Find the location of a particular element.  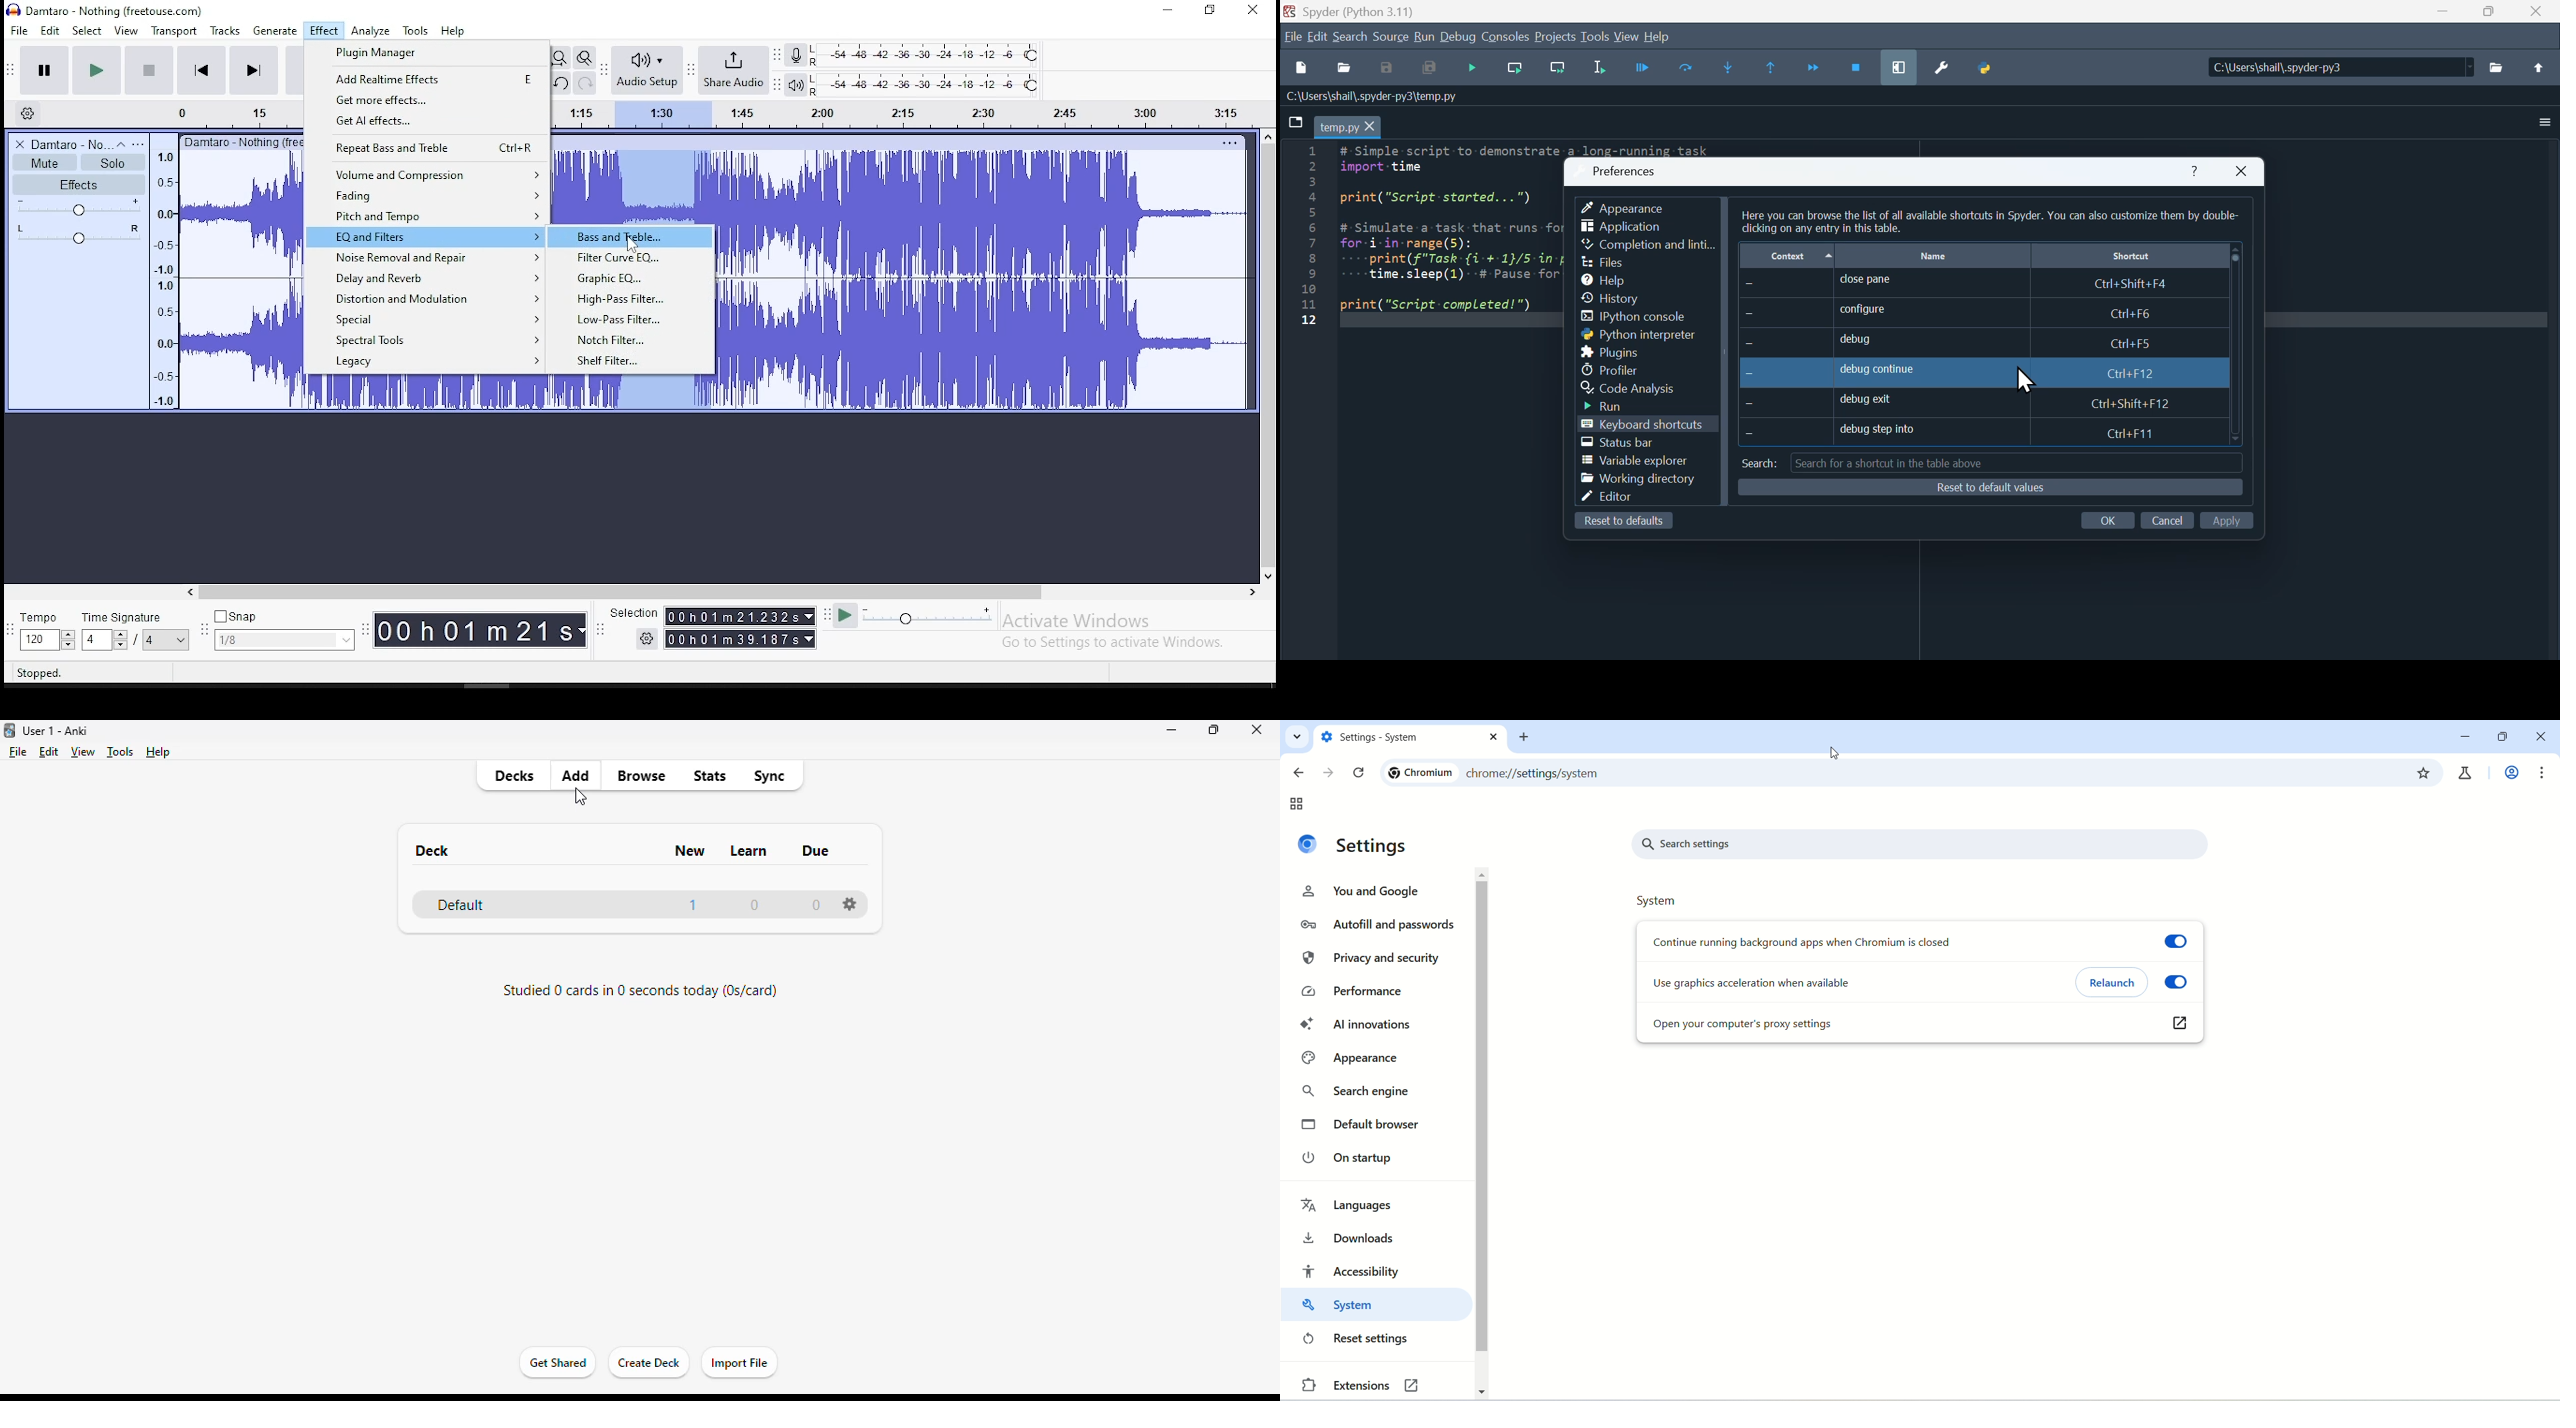

1/8 is located at coordinates (269, 640).